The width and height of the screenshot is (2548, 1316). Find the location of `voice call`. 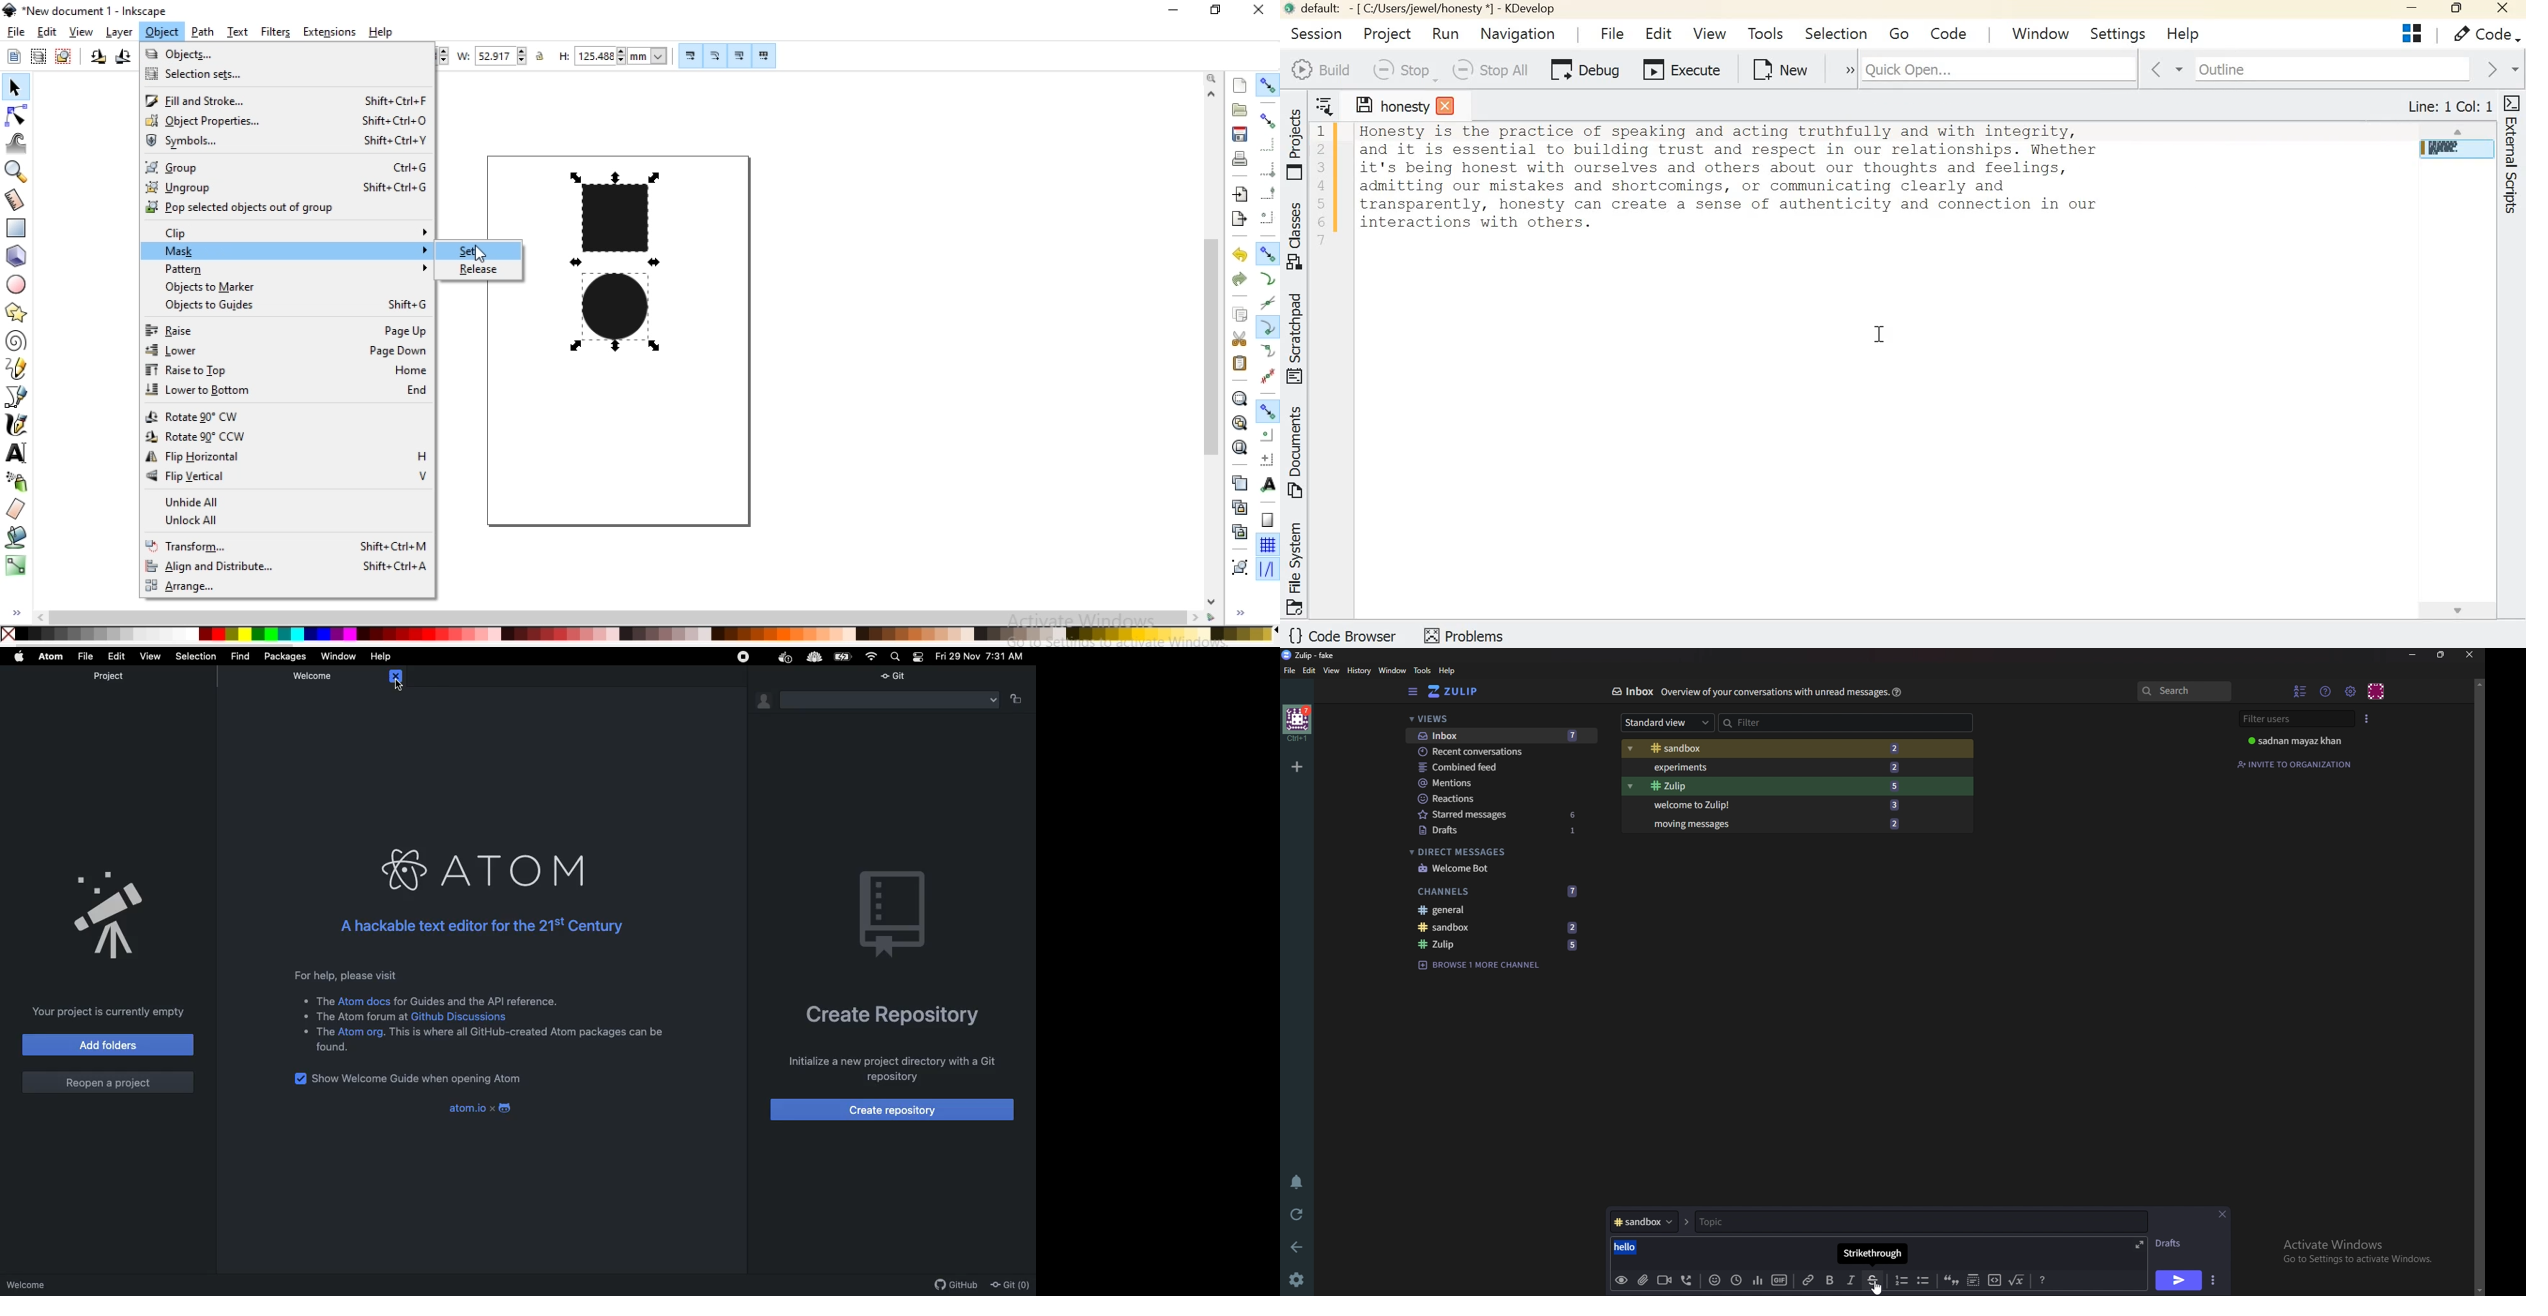

voice call is located at coordinates (1688, 1278).